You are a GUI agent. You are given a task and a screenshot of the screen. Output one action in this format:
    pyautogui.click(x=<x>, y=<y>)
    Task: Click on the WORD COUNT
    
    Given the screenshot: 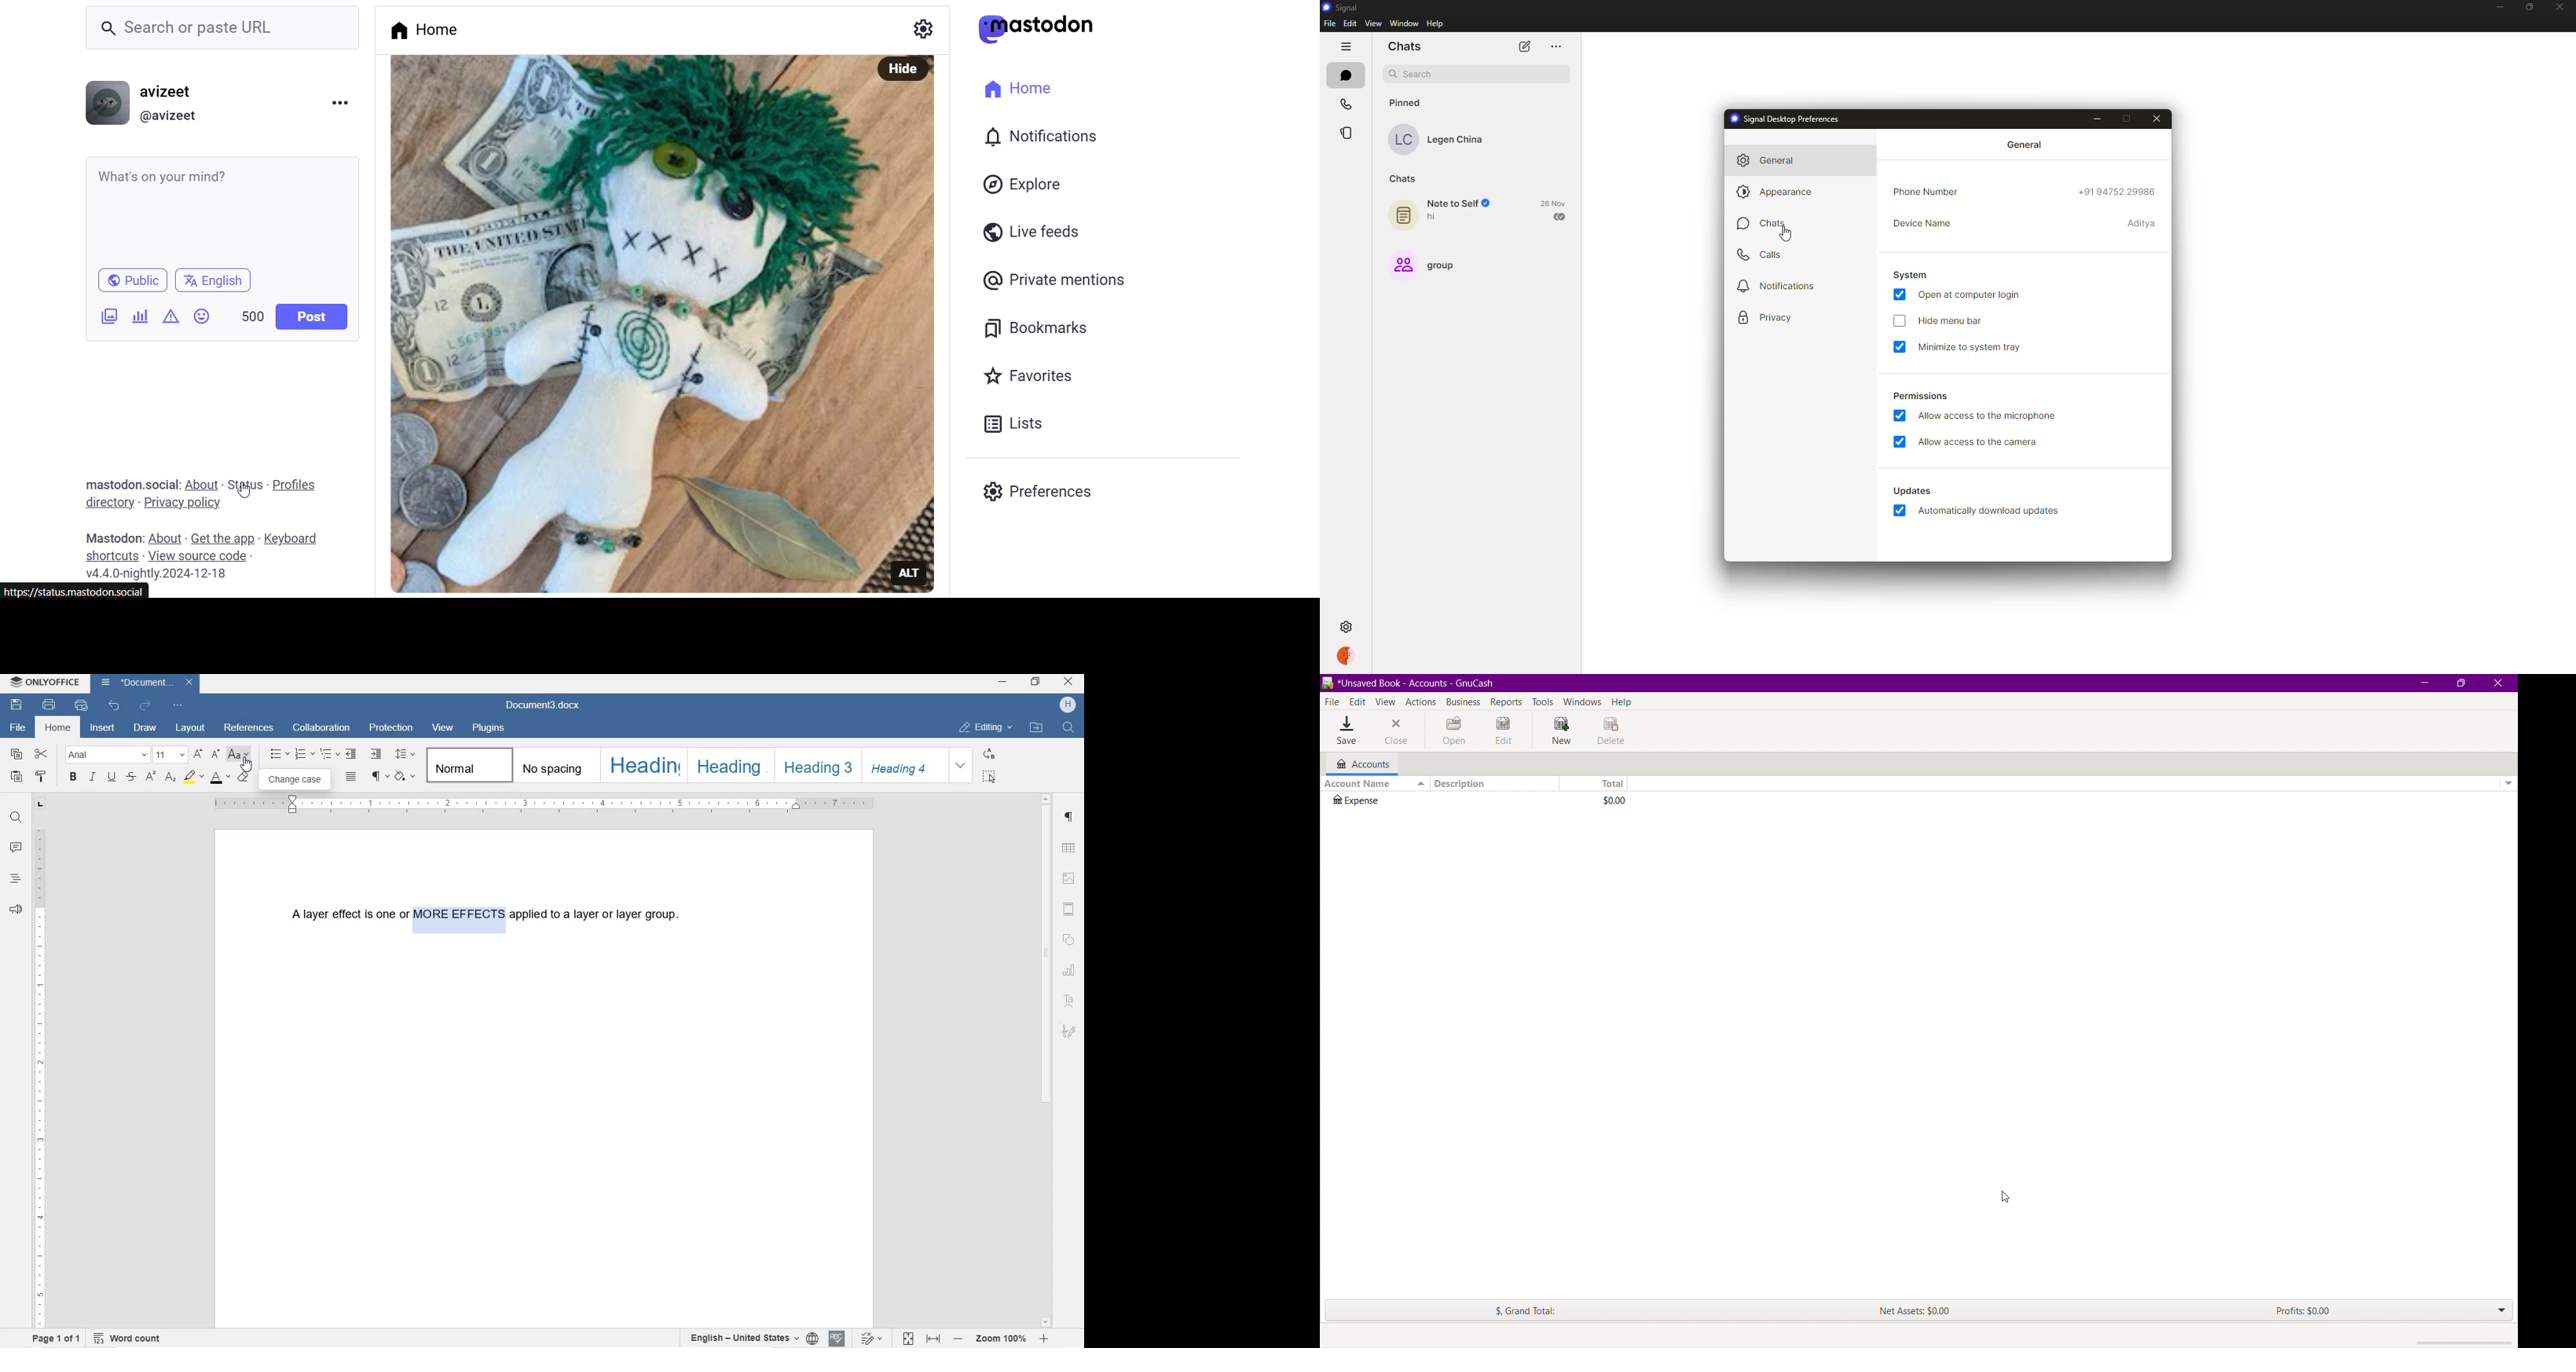 What is the action you would take?
    pyautogui.click(x=127, y=1338)
    